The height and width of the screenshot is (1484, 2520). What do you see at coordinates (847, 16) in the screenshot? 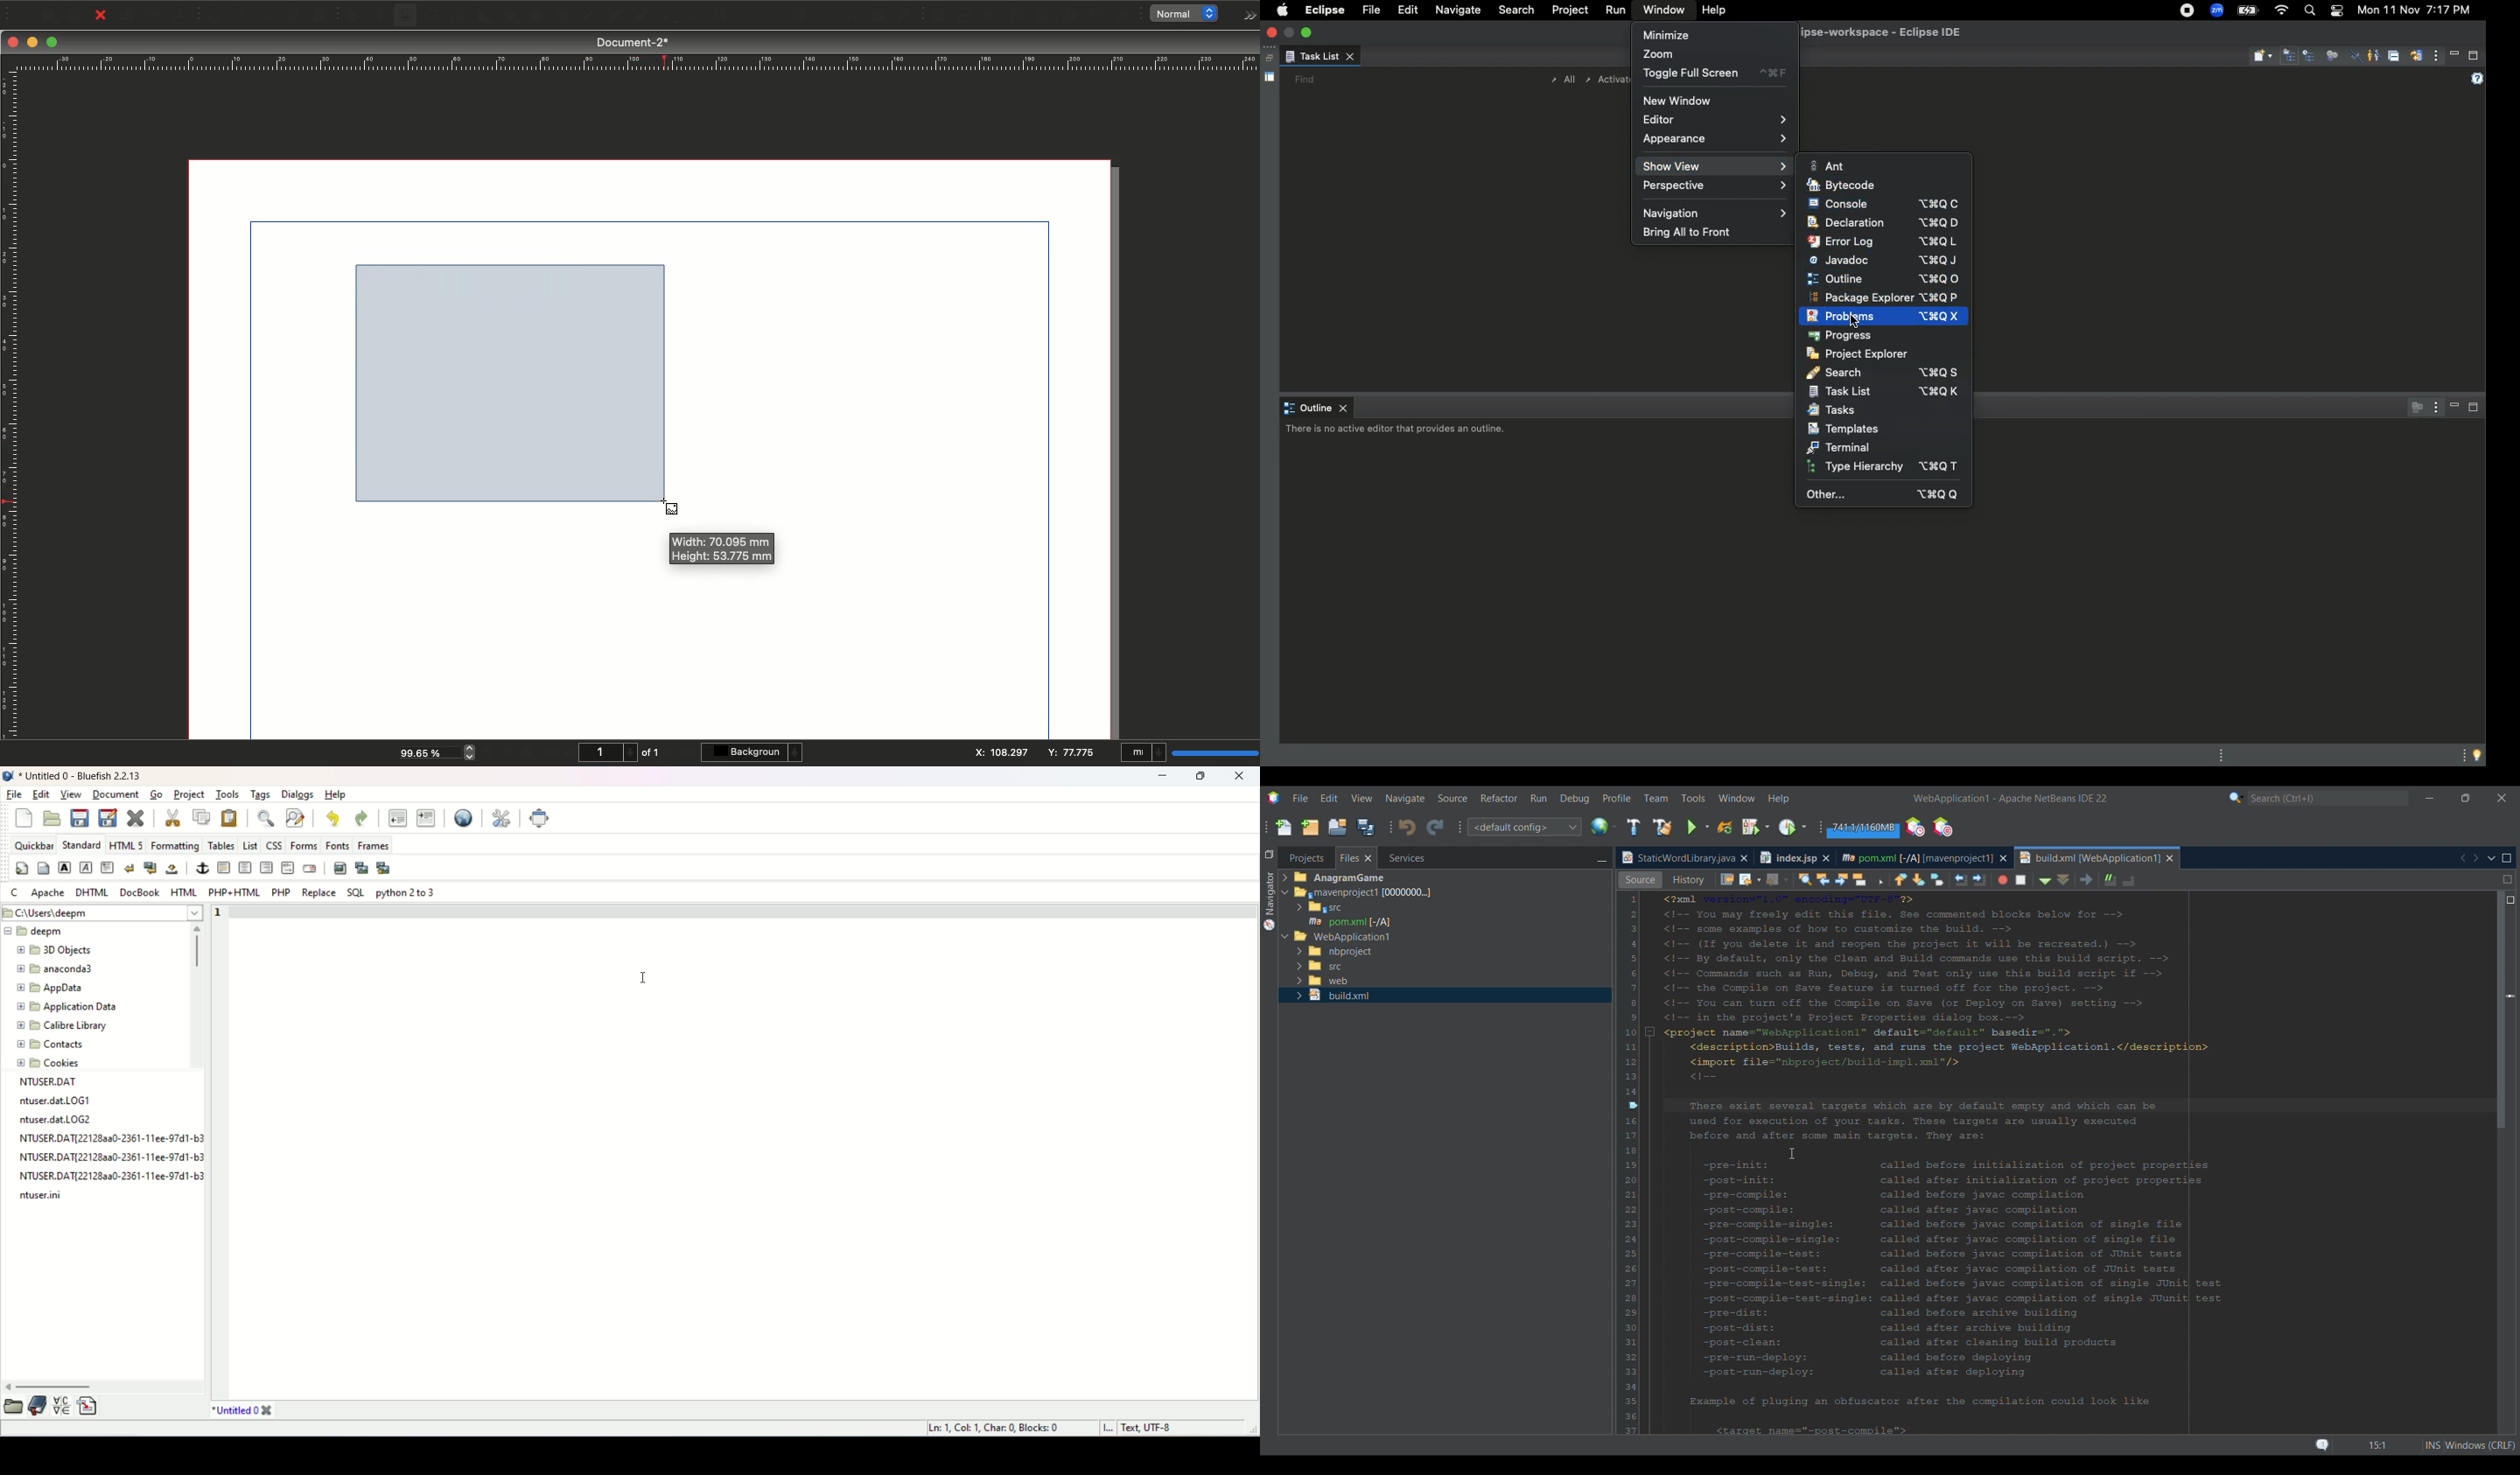
I see `Measurements` at bounding box center [847, 16].